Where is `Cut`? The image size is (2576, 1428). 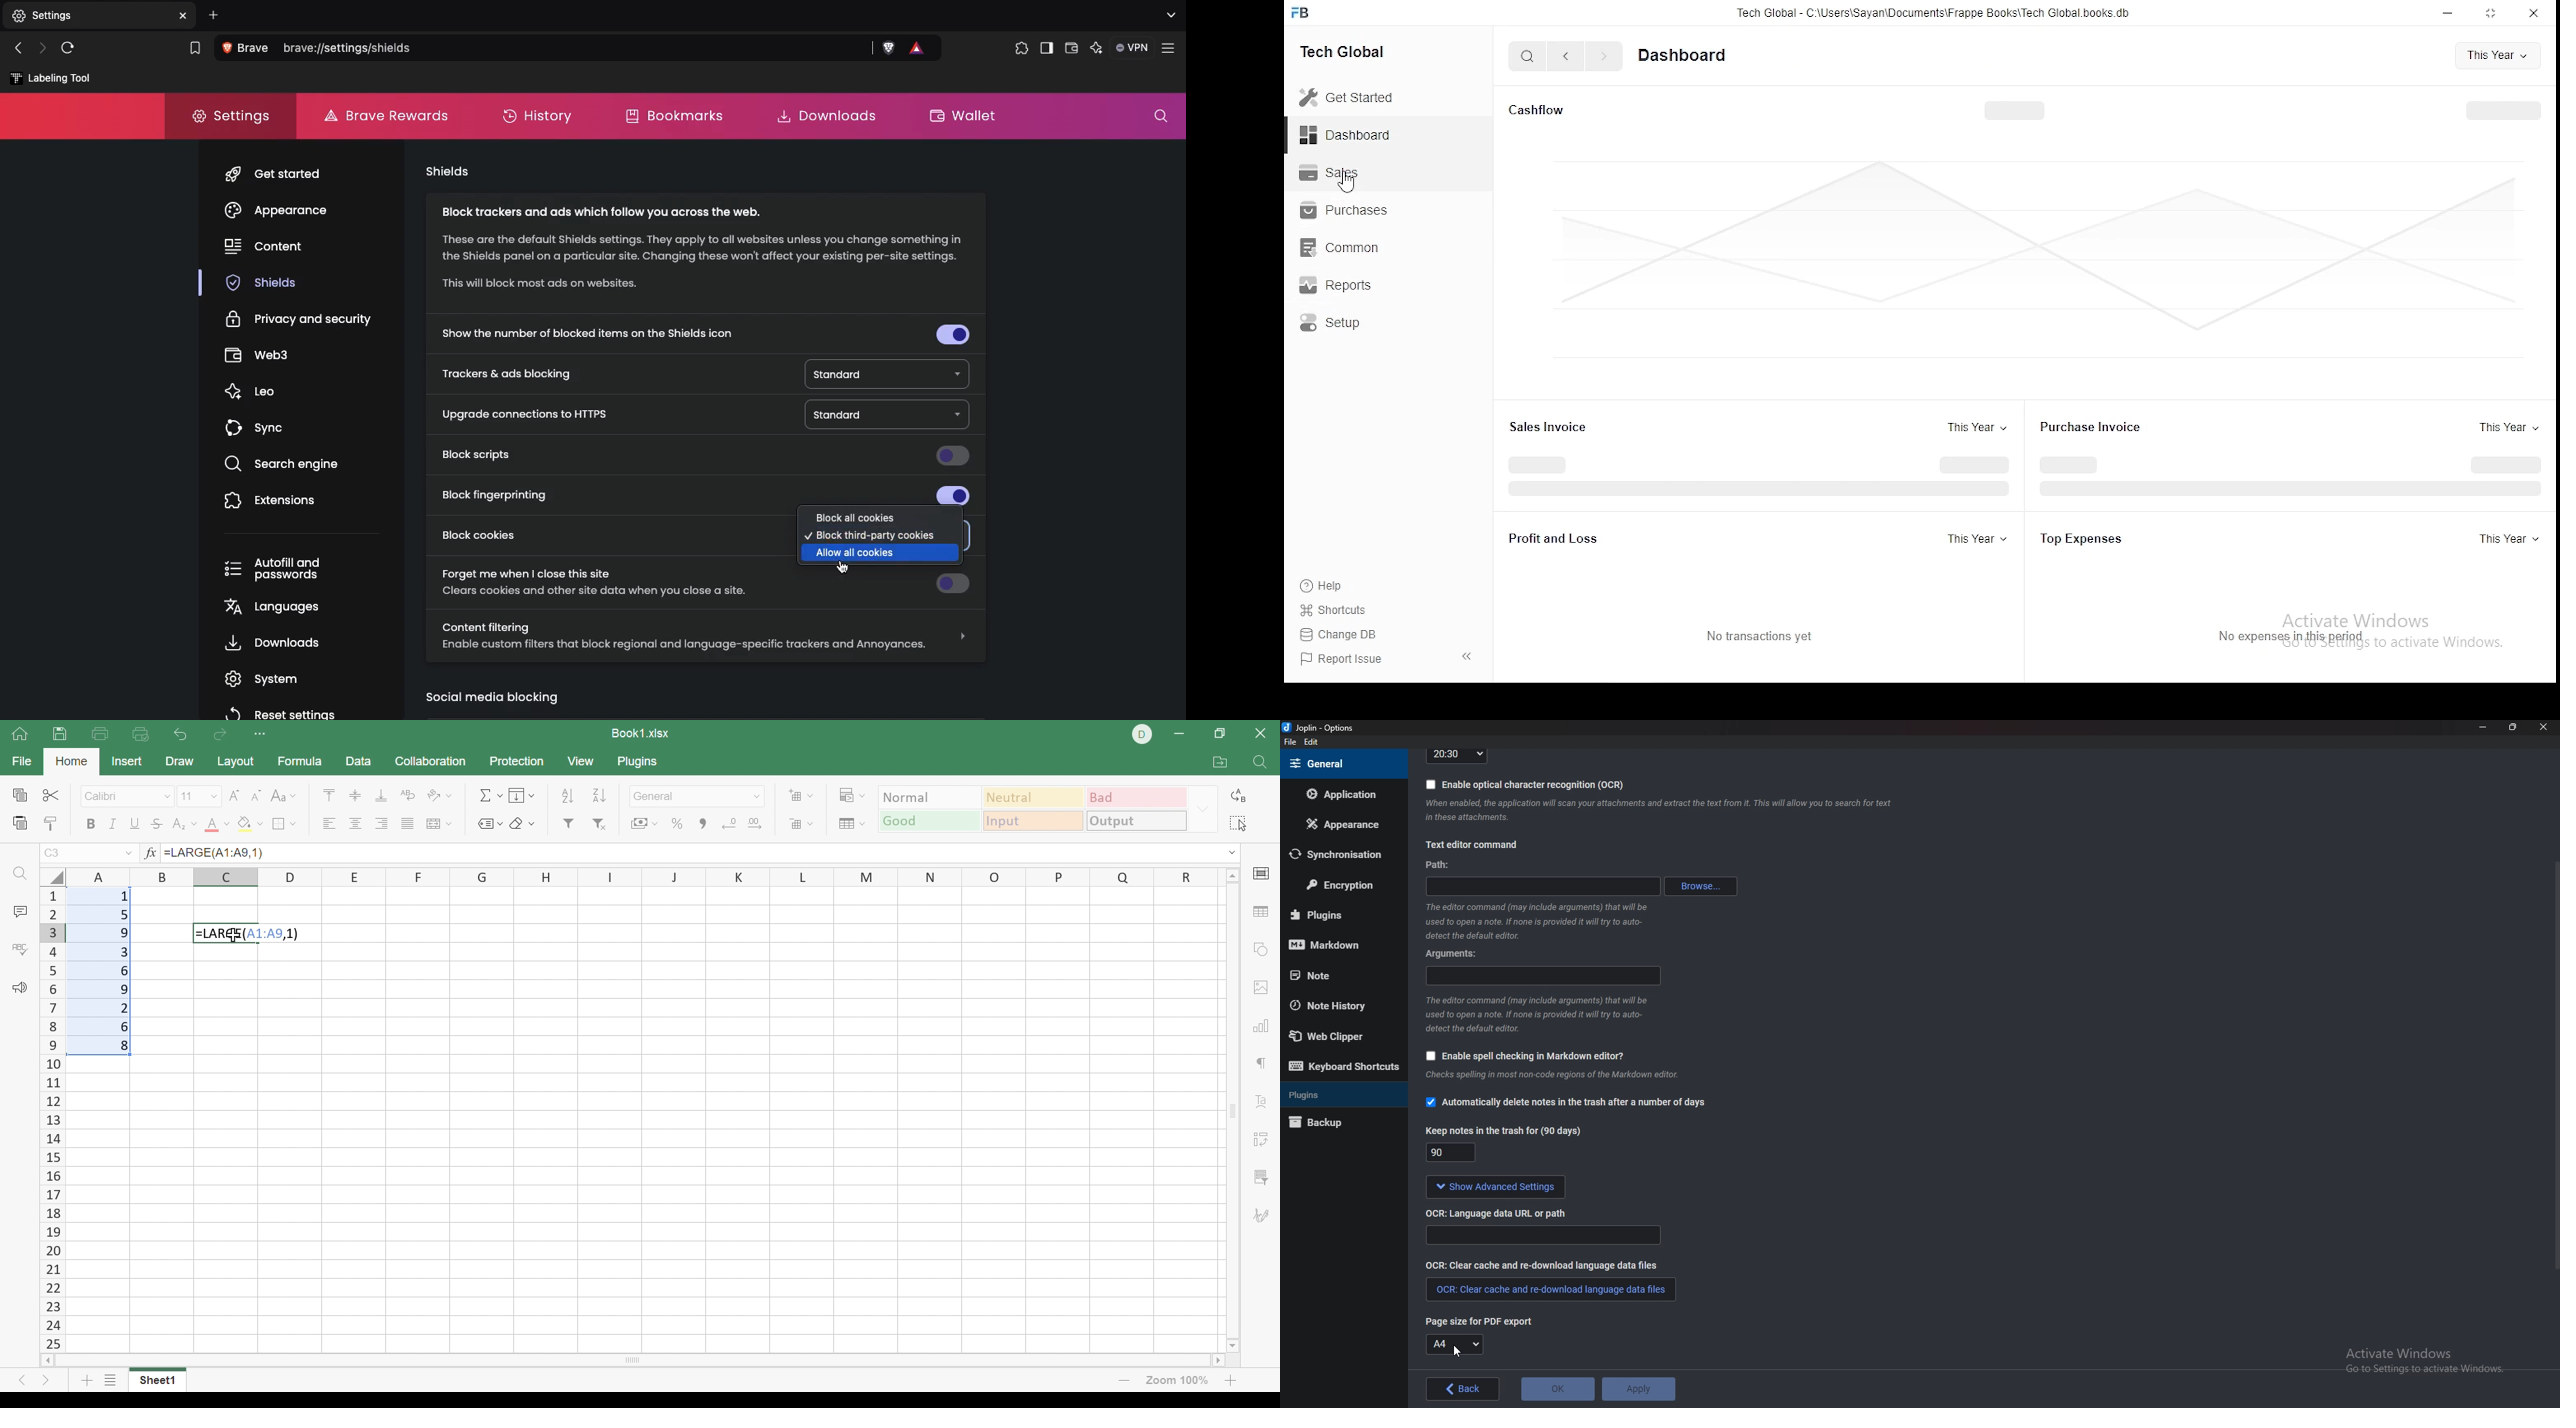 Cut is located at coordinates (51, 795).